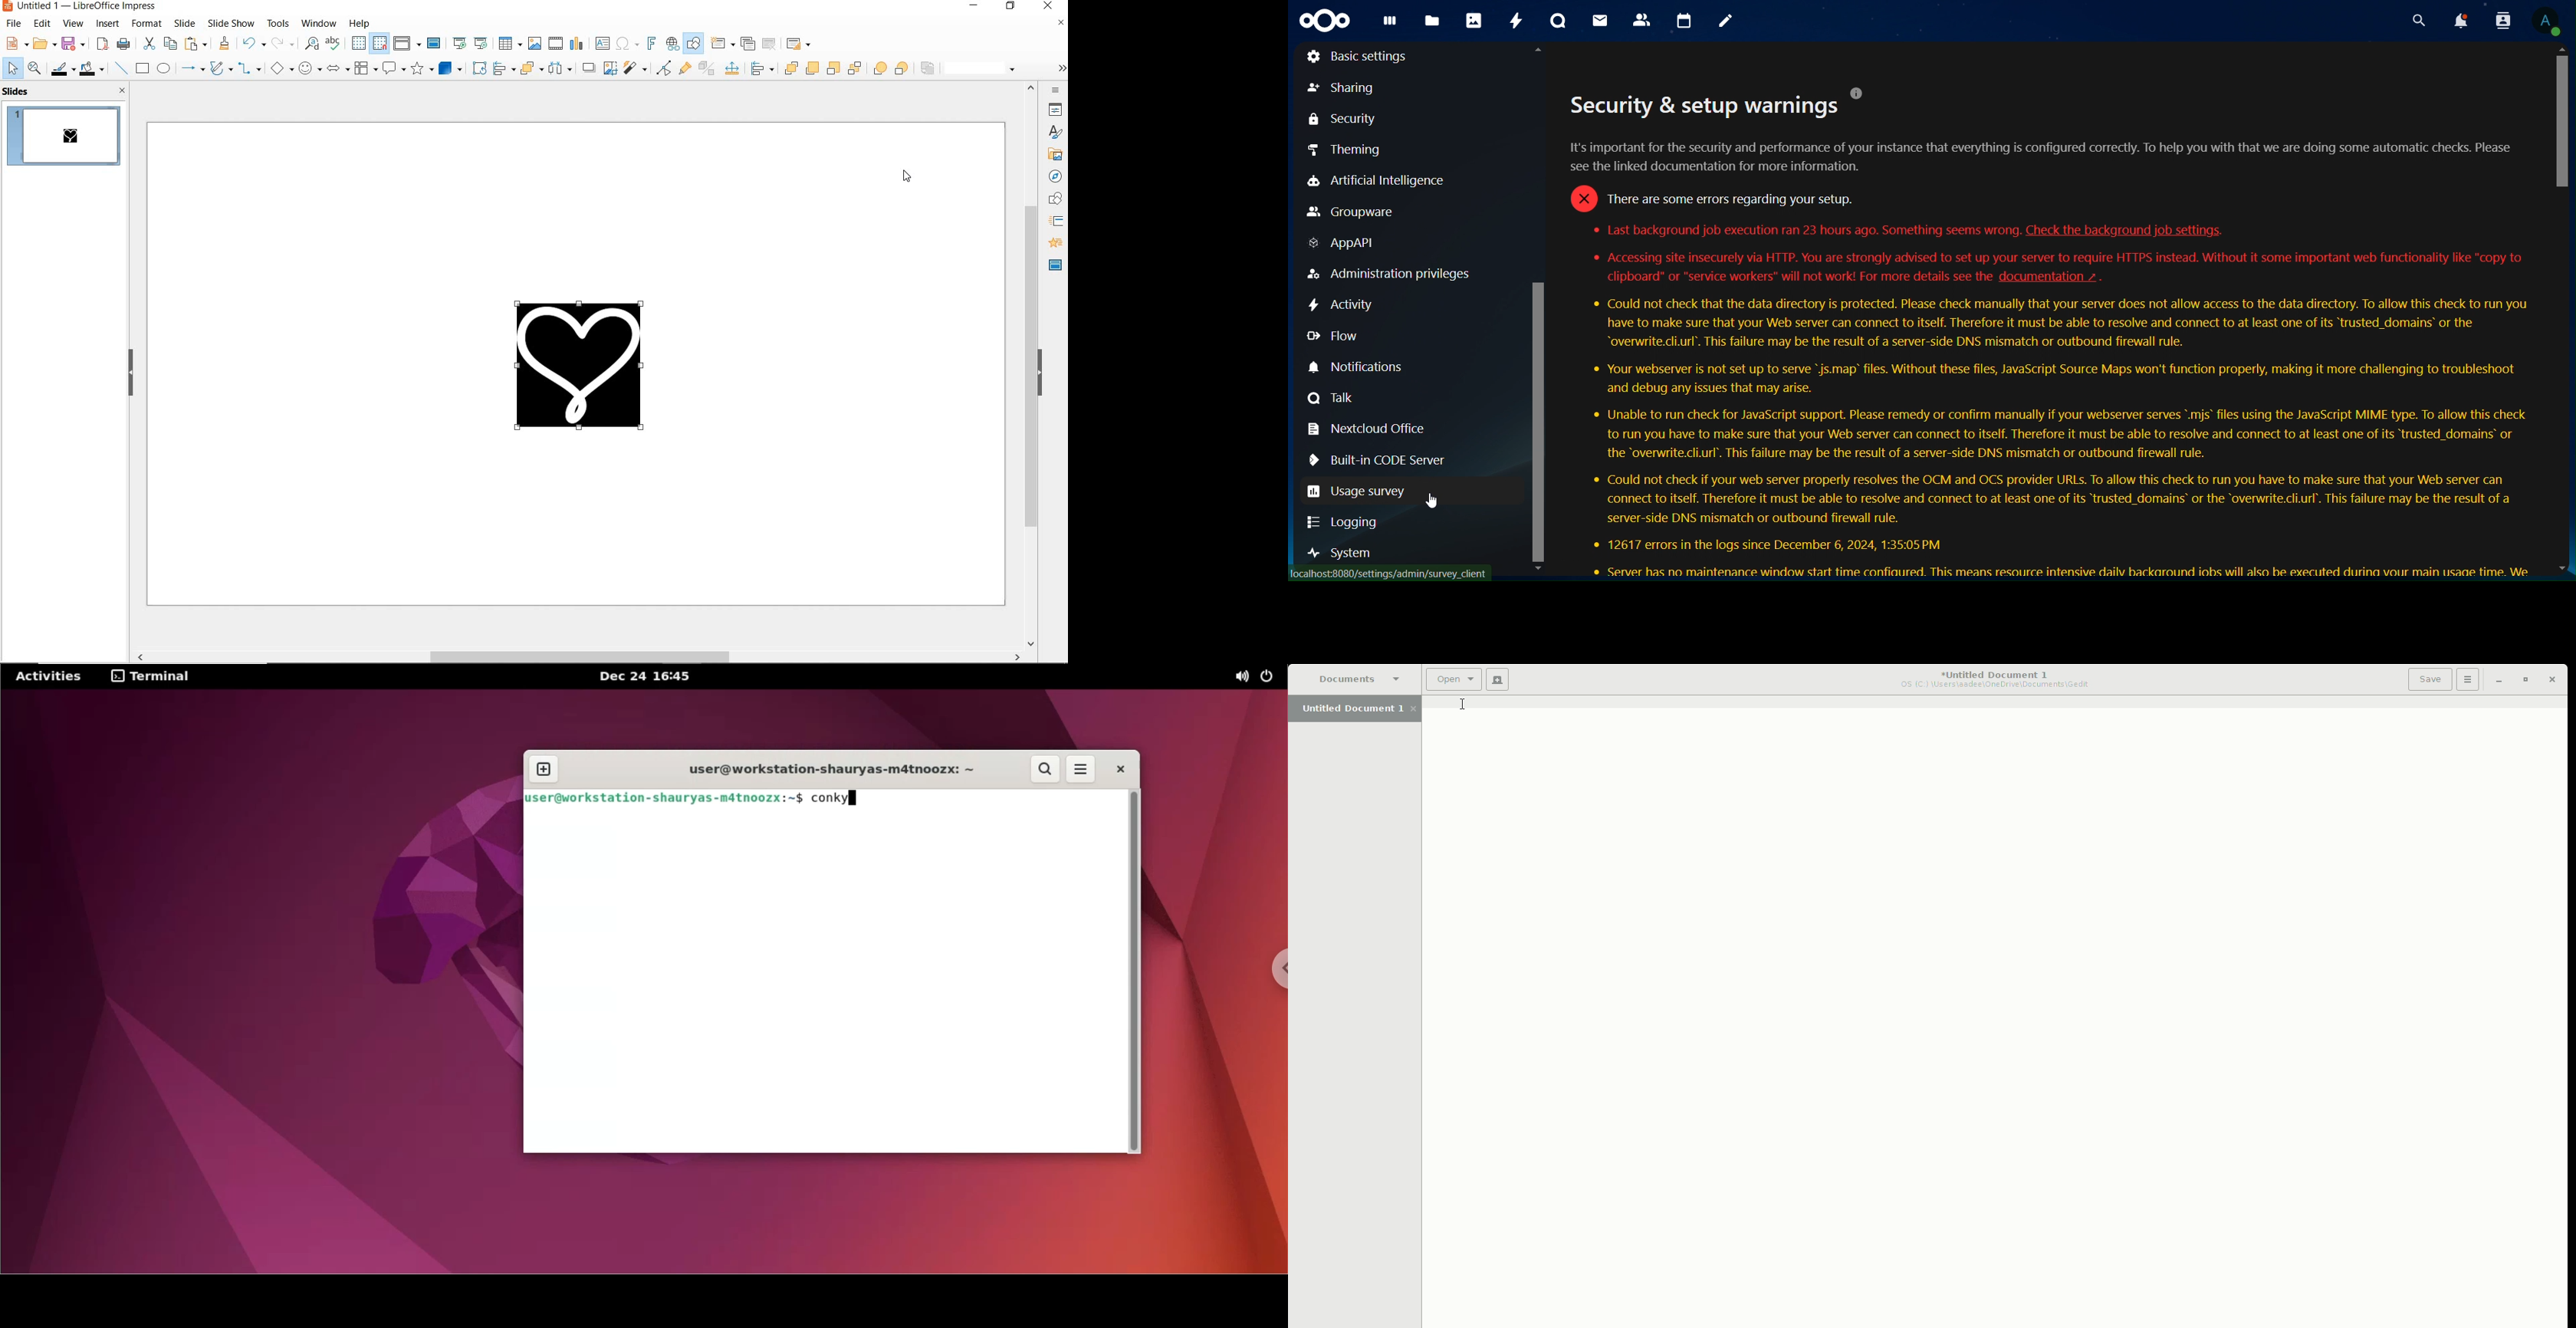 This screenshot has height=1344, width=2576. What do you see at coordinates (707, 69) in the screenshot?
I see `toggle extrusion` at bounding box center [707, 69].